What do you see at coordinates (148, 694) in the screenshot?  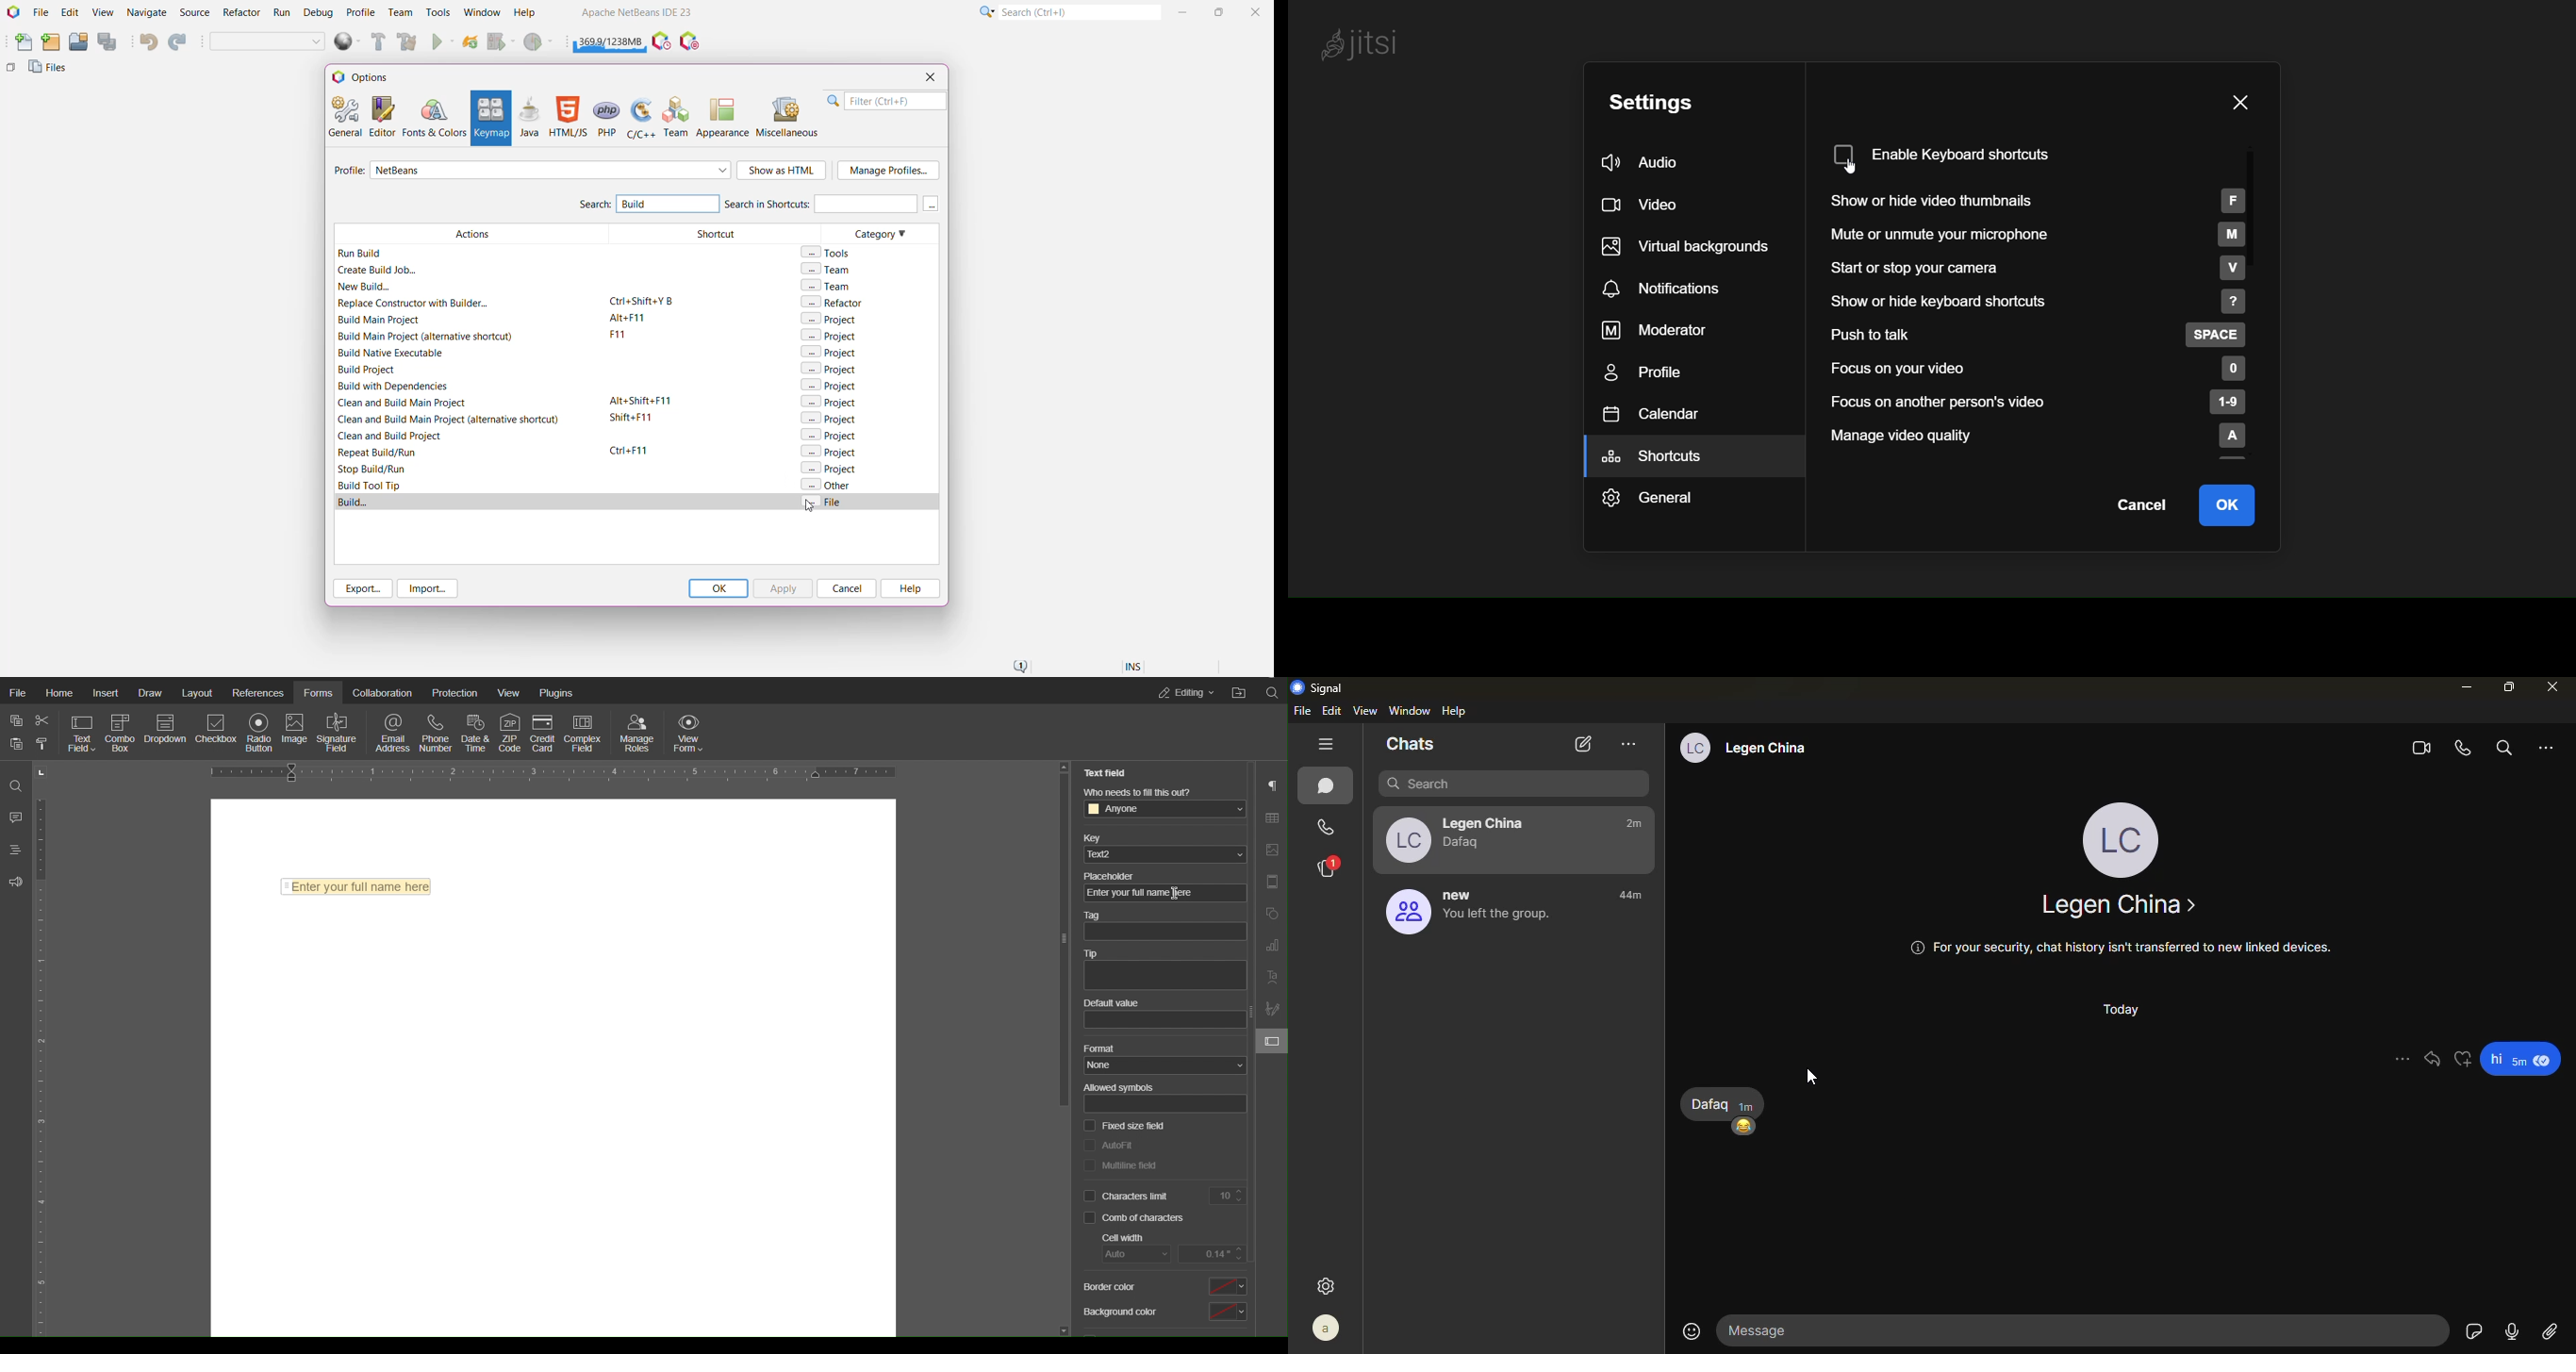 I see `Draw` at bounding box center [148, 694].